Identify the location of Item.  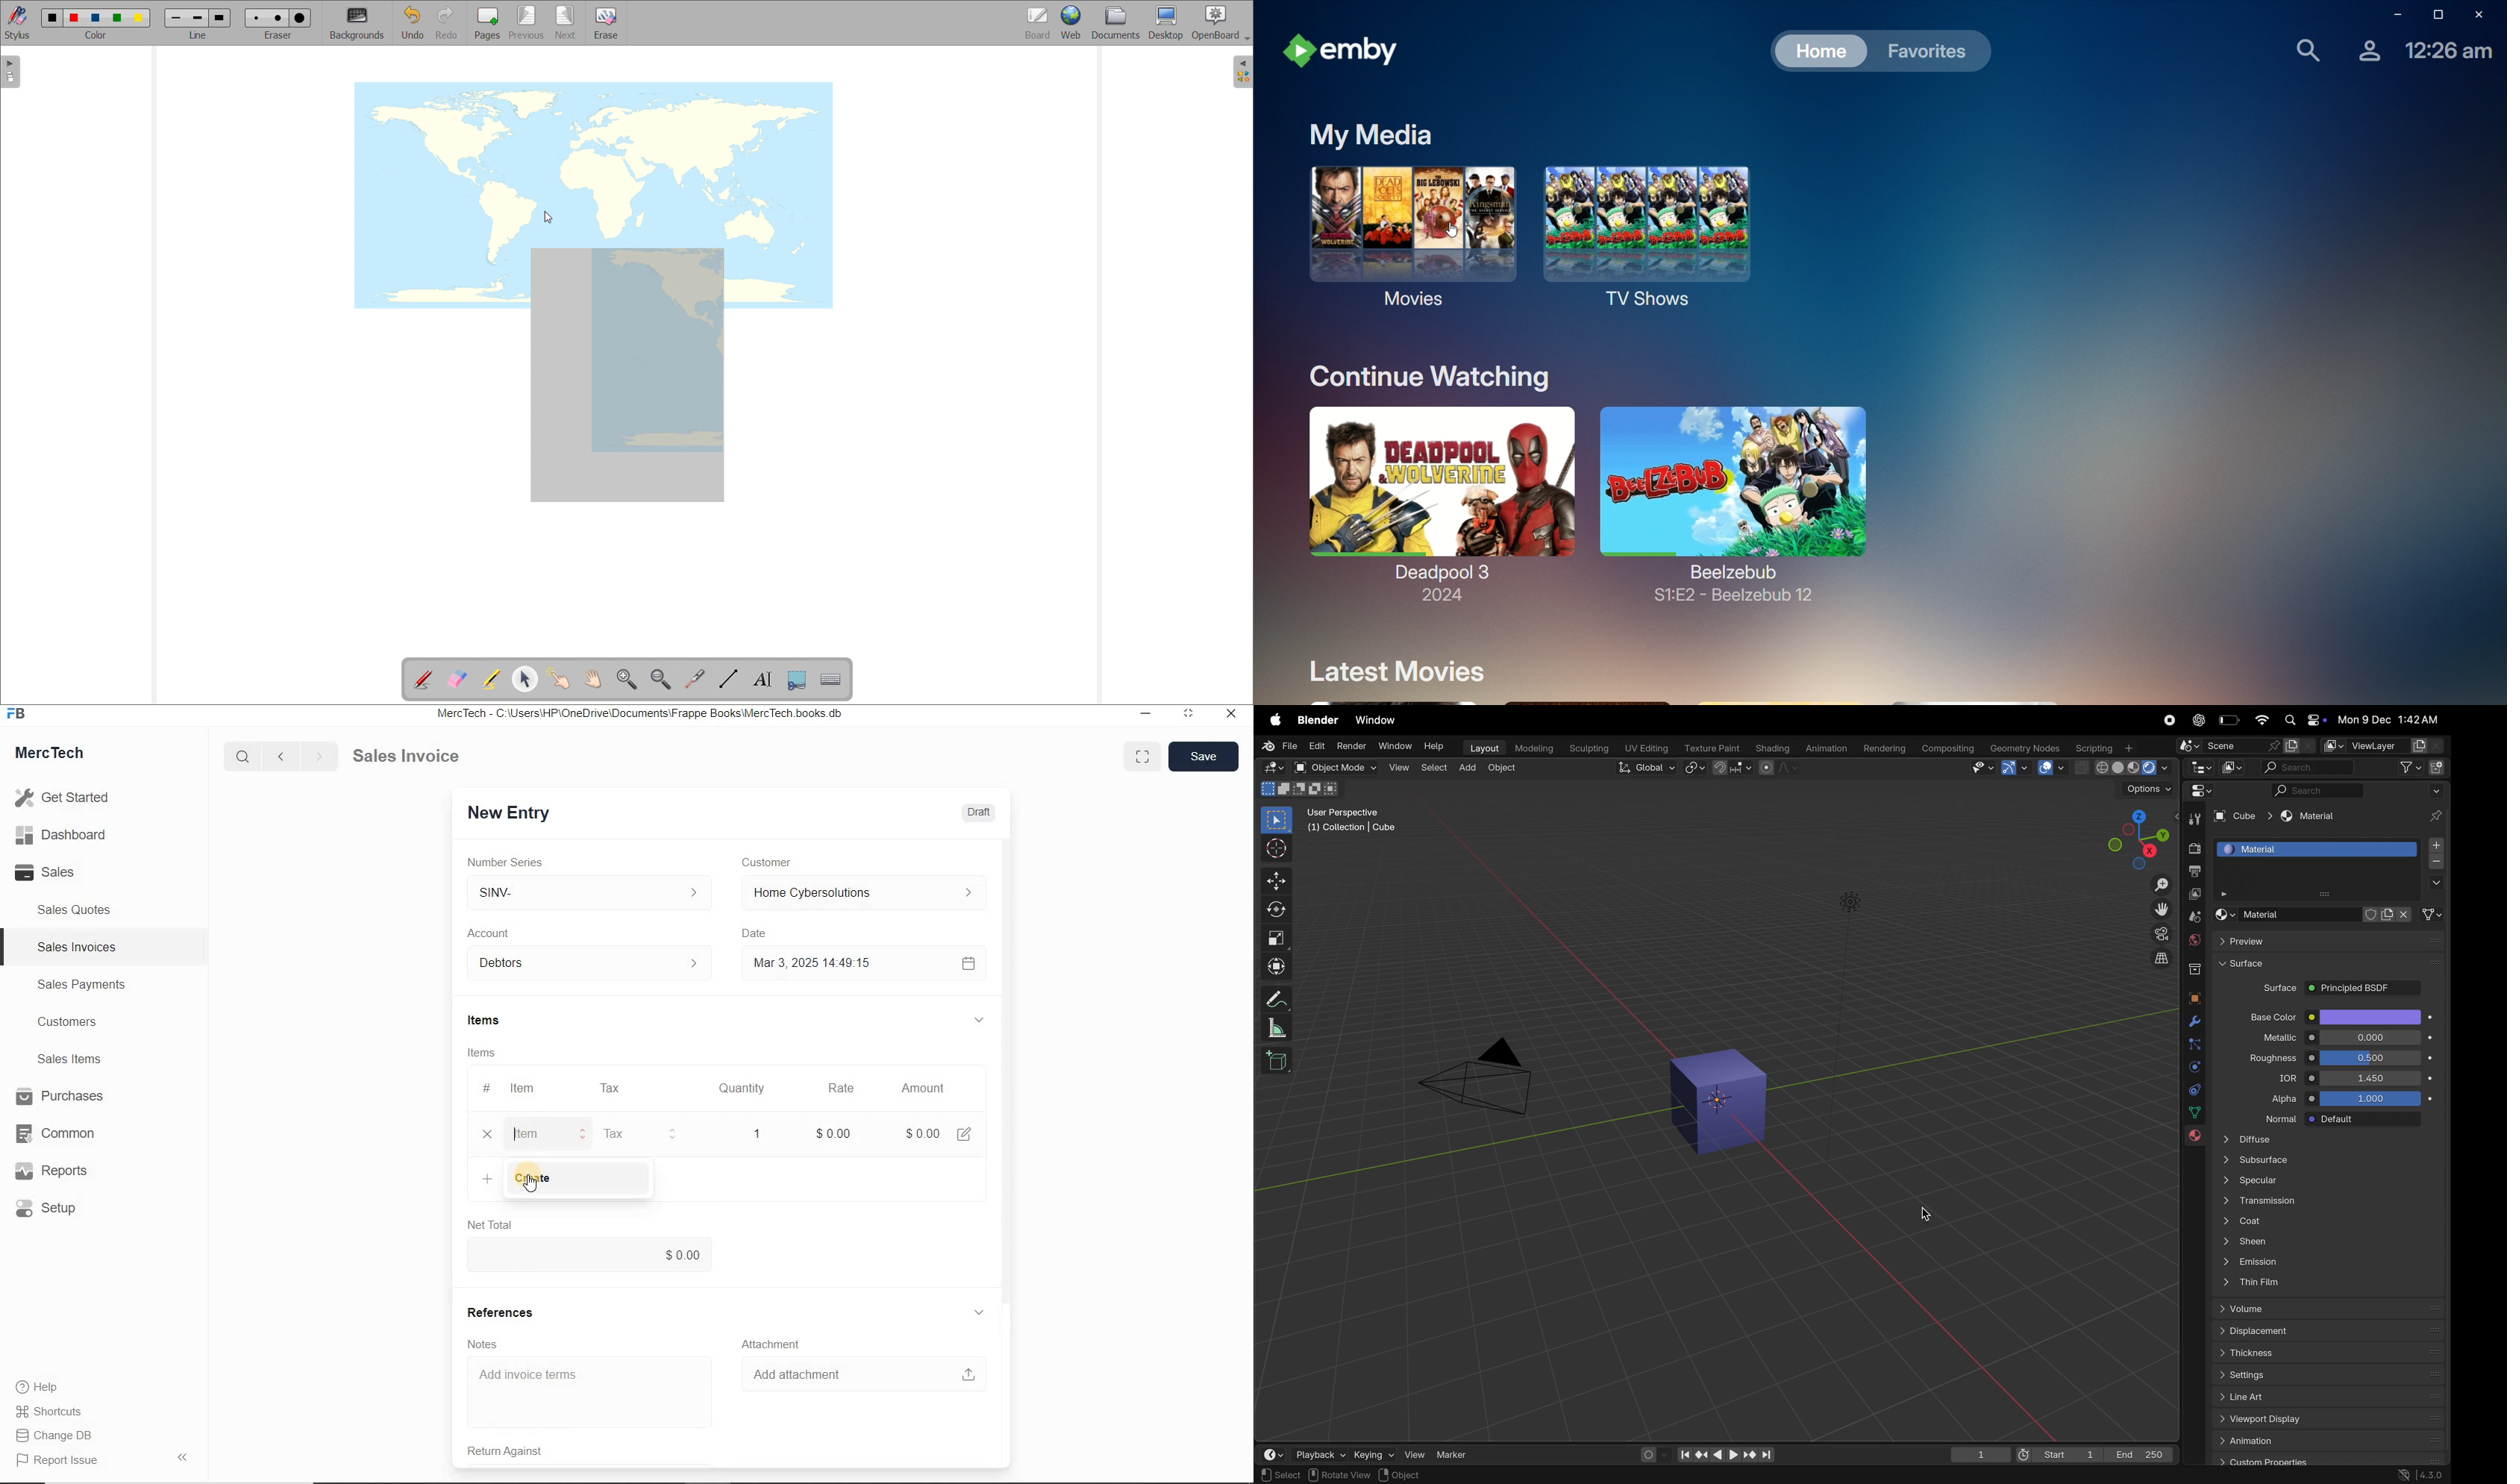
(524, 1089).